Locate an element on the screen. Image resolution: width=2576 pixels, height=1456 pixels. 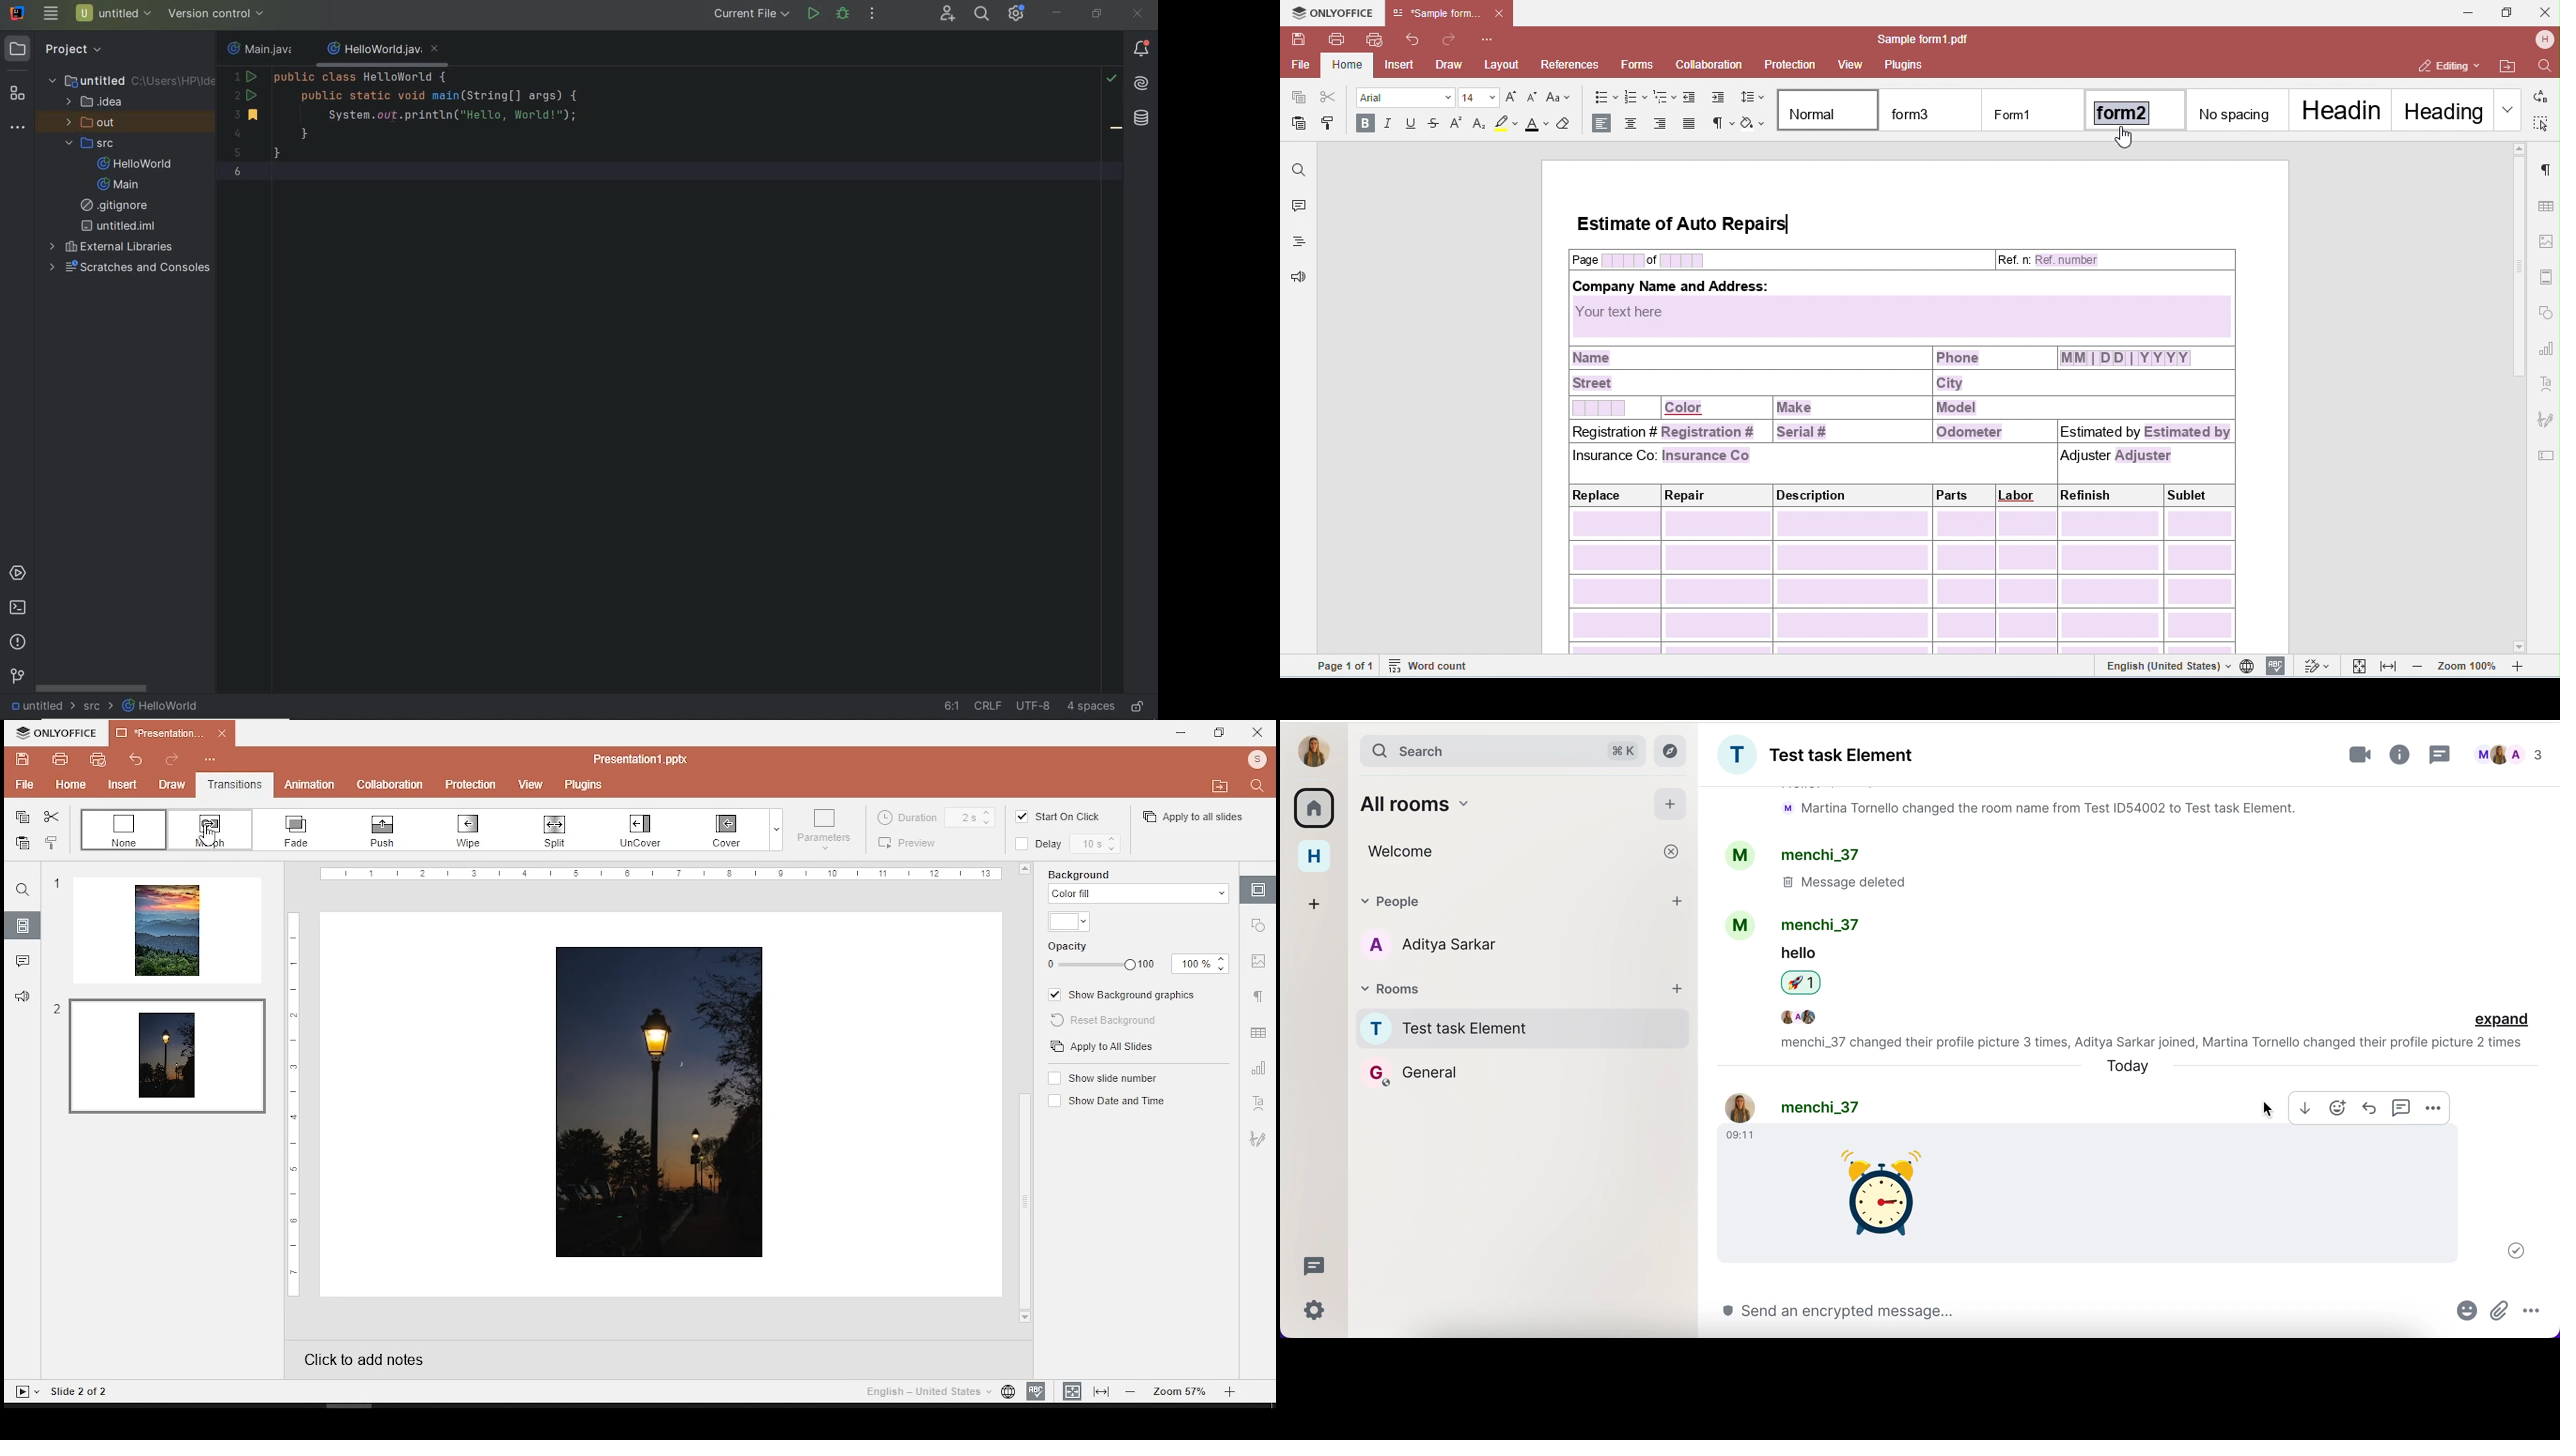
plugins is located at coordinates (582, 784).